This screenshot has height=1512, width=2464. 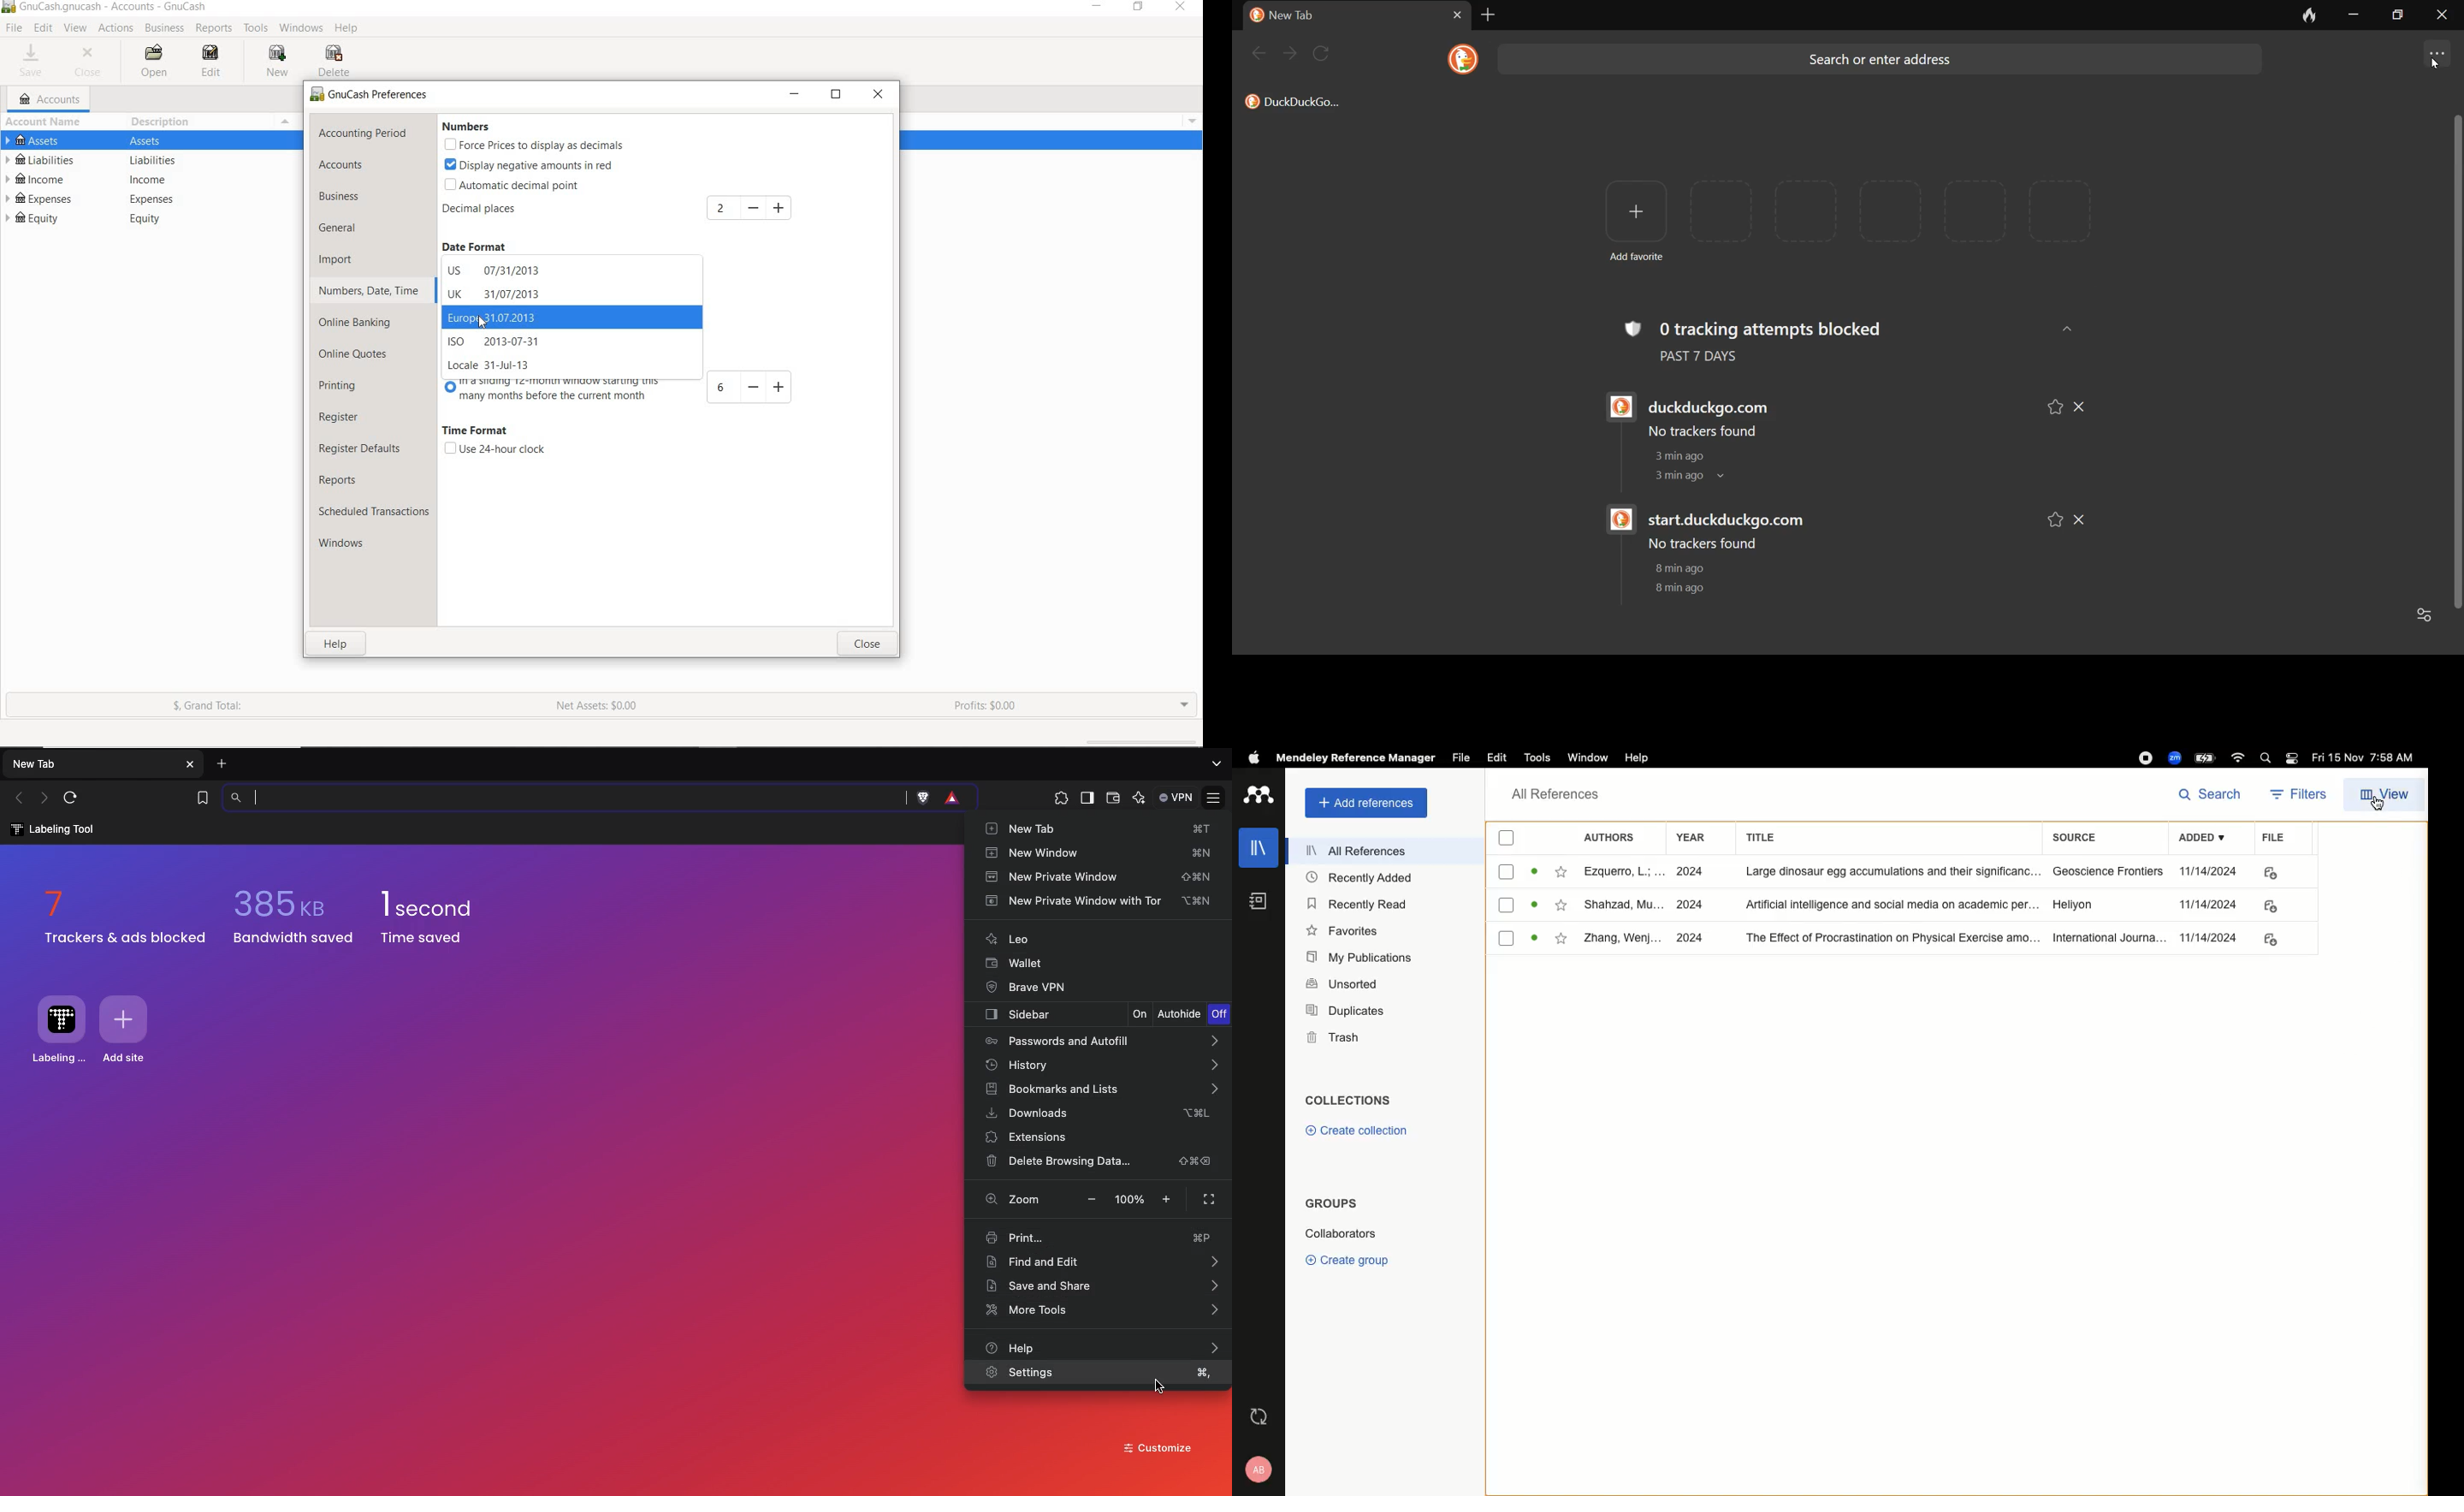 What do you see at coordinates (1623, 939) in the screenshot?
I see `Zhang, Wenj...` at bounding box center [1623, 939].